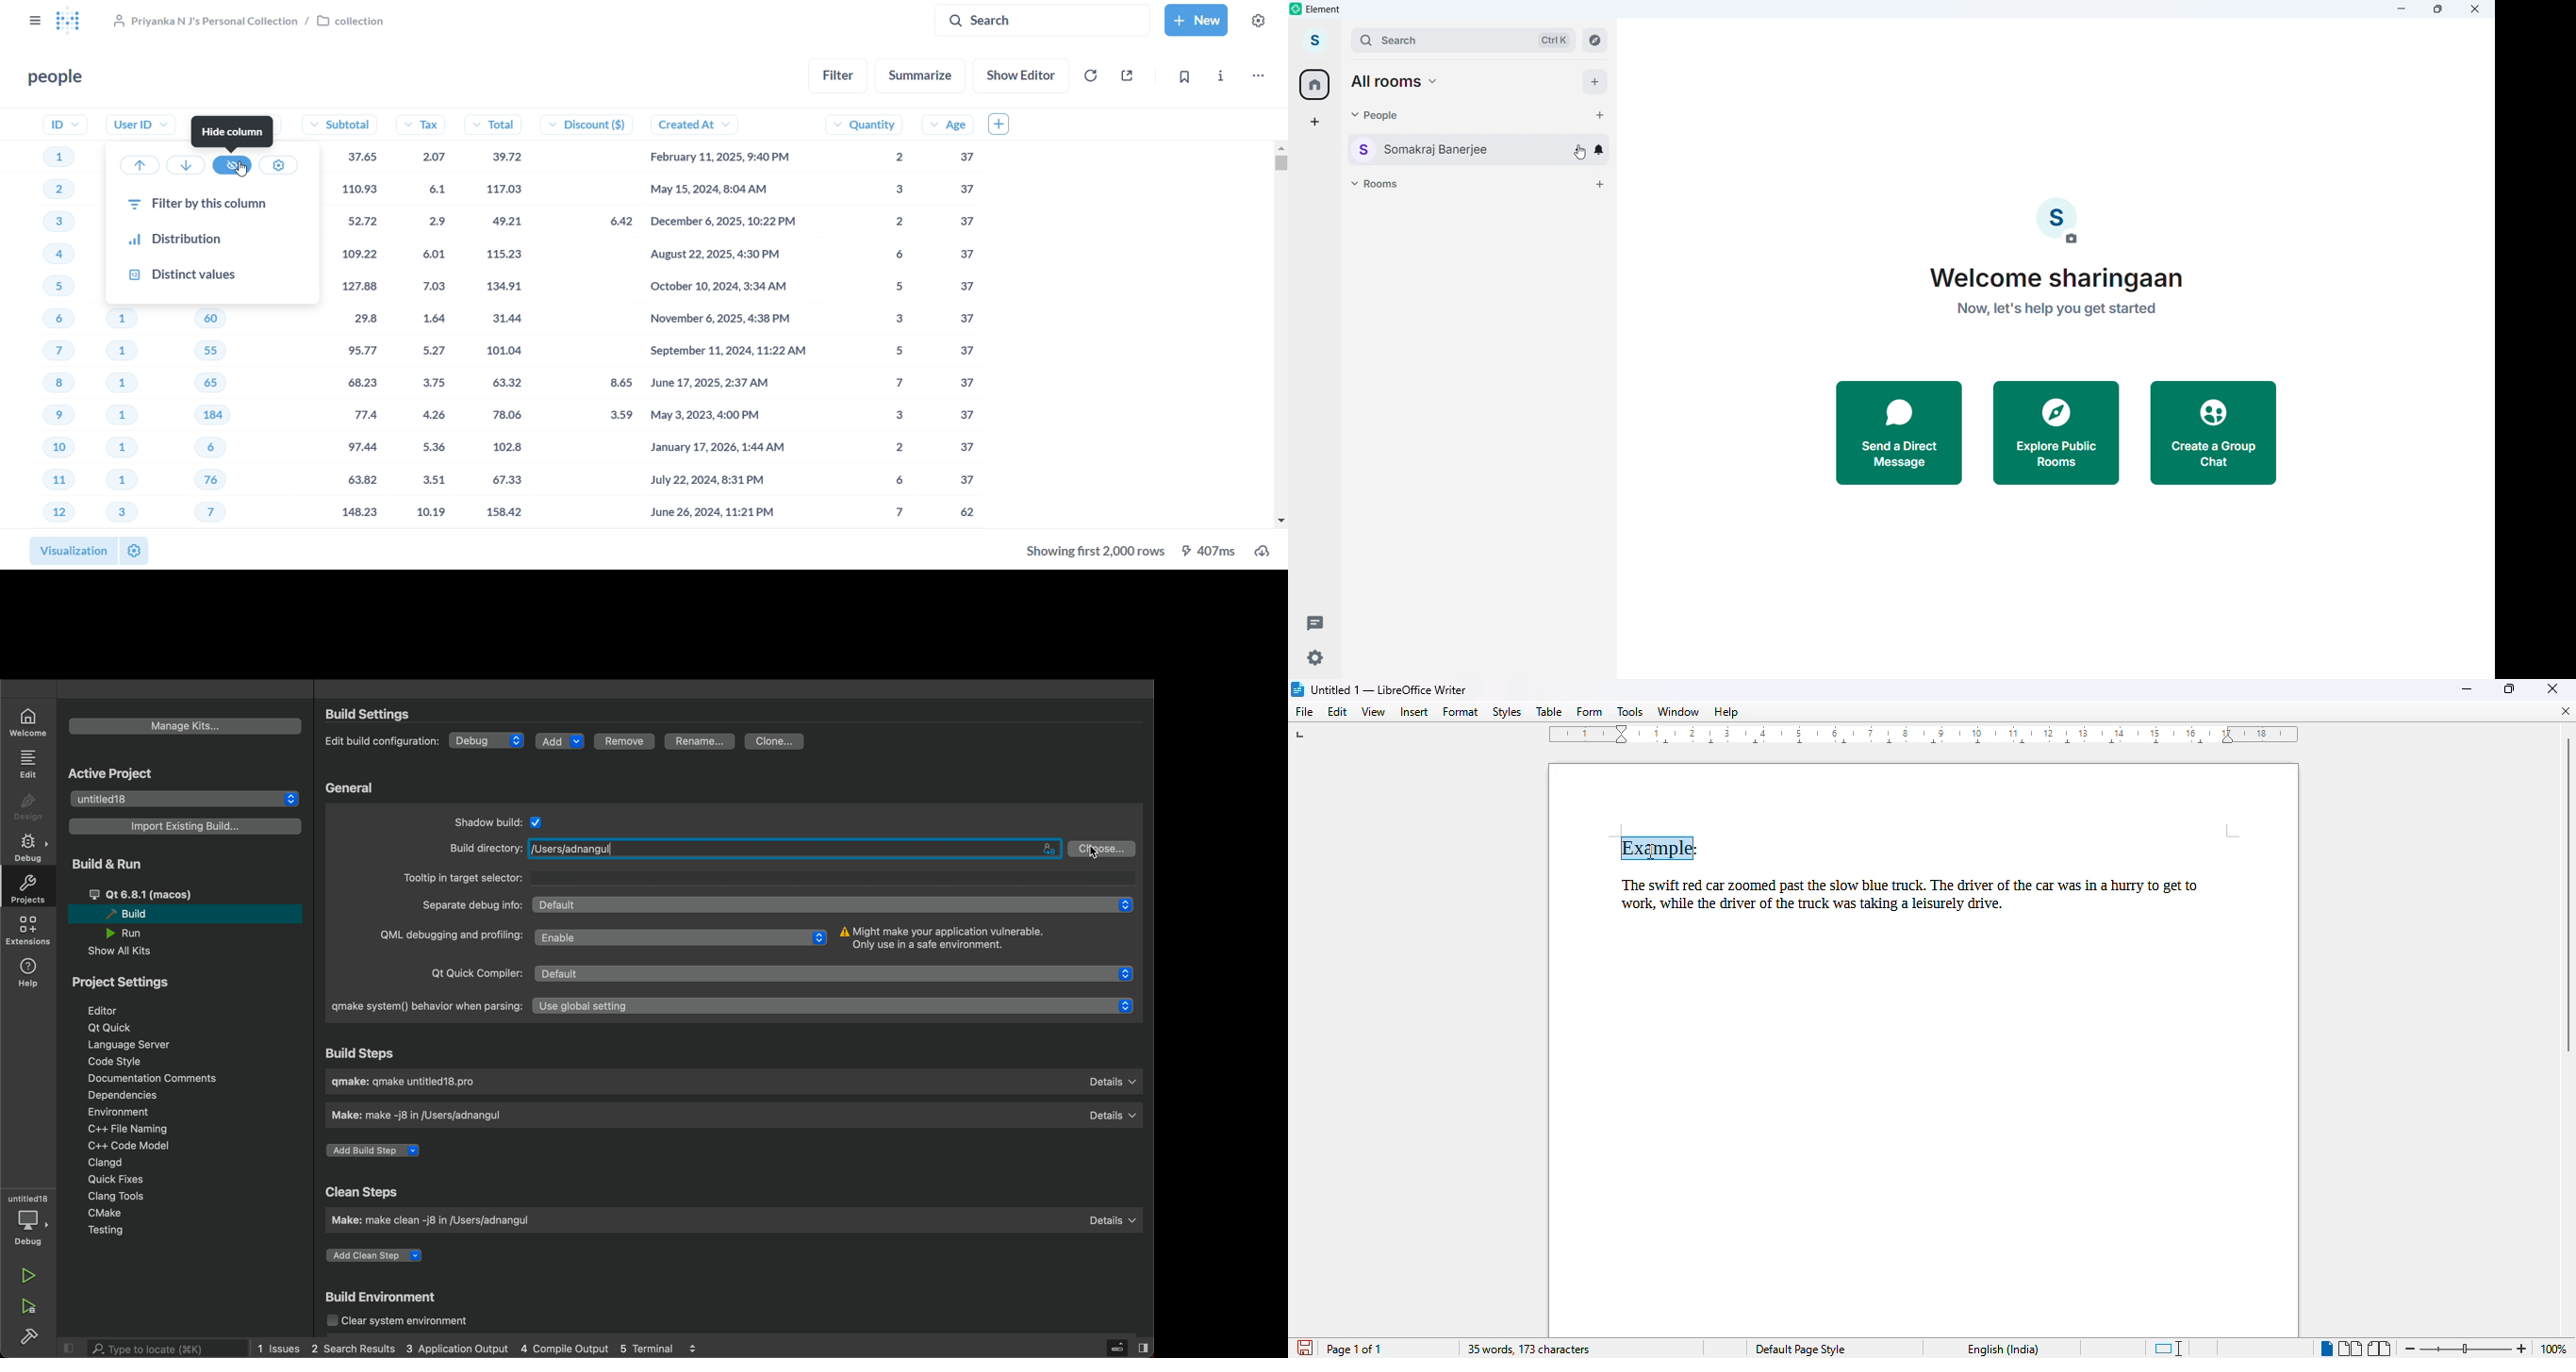 The width and height of the screenshot is (2576, 1372). What do you see at coordinates (837, 905) in the screenshot?
I see `Default` at bounding box center [837, 905].